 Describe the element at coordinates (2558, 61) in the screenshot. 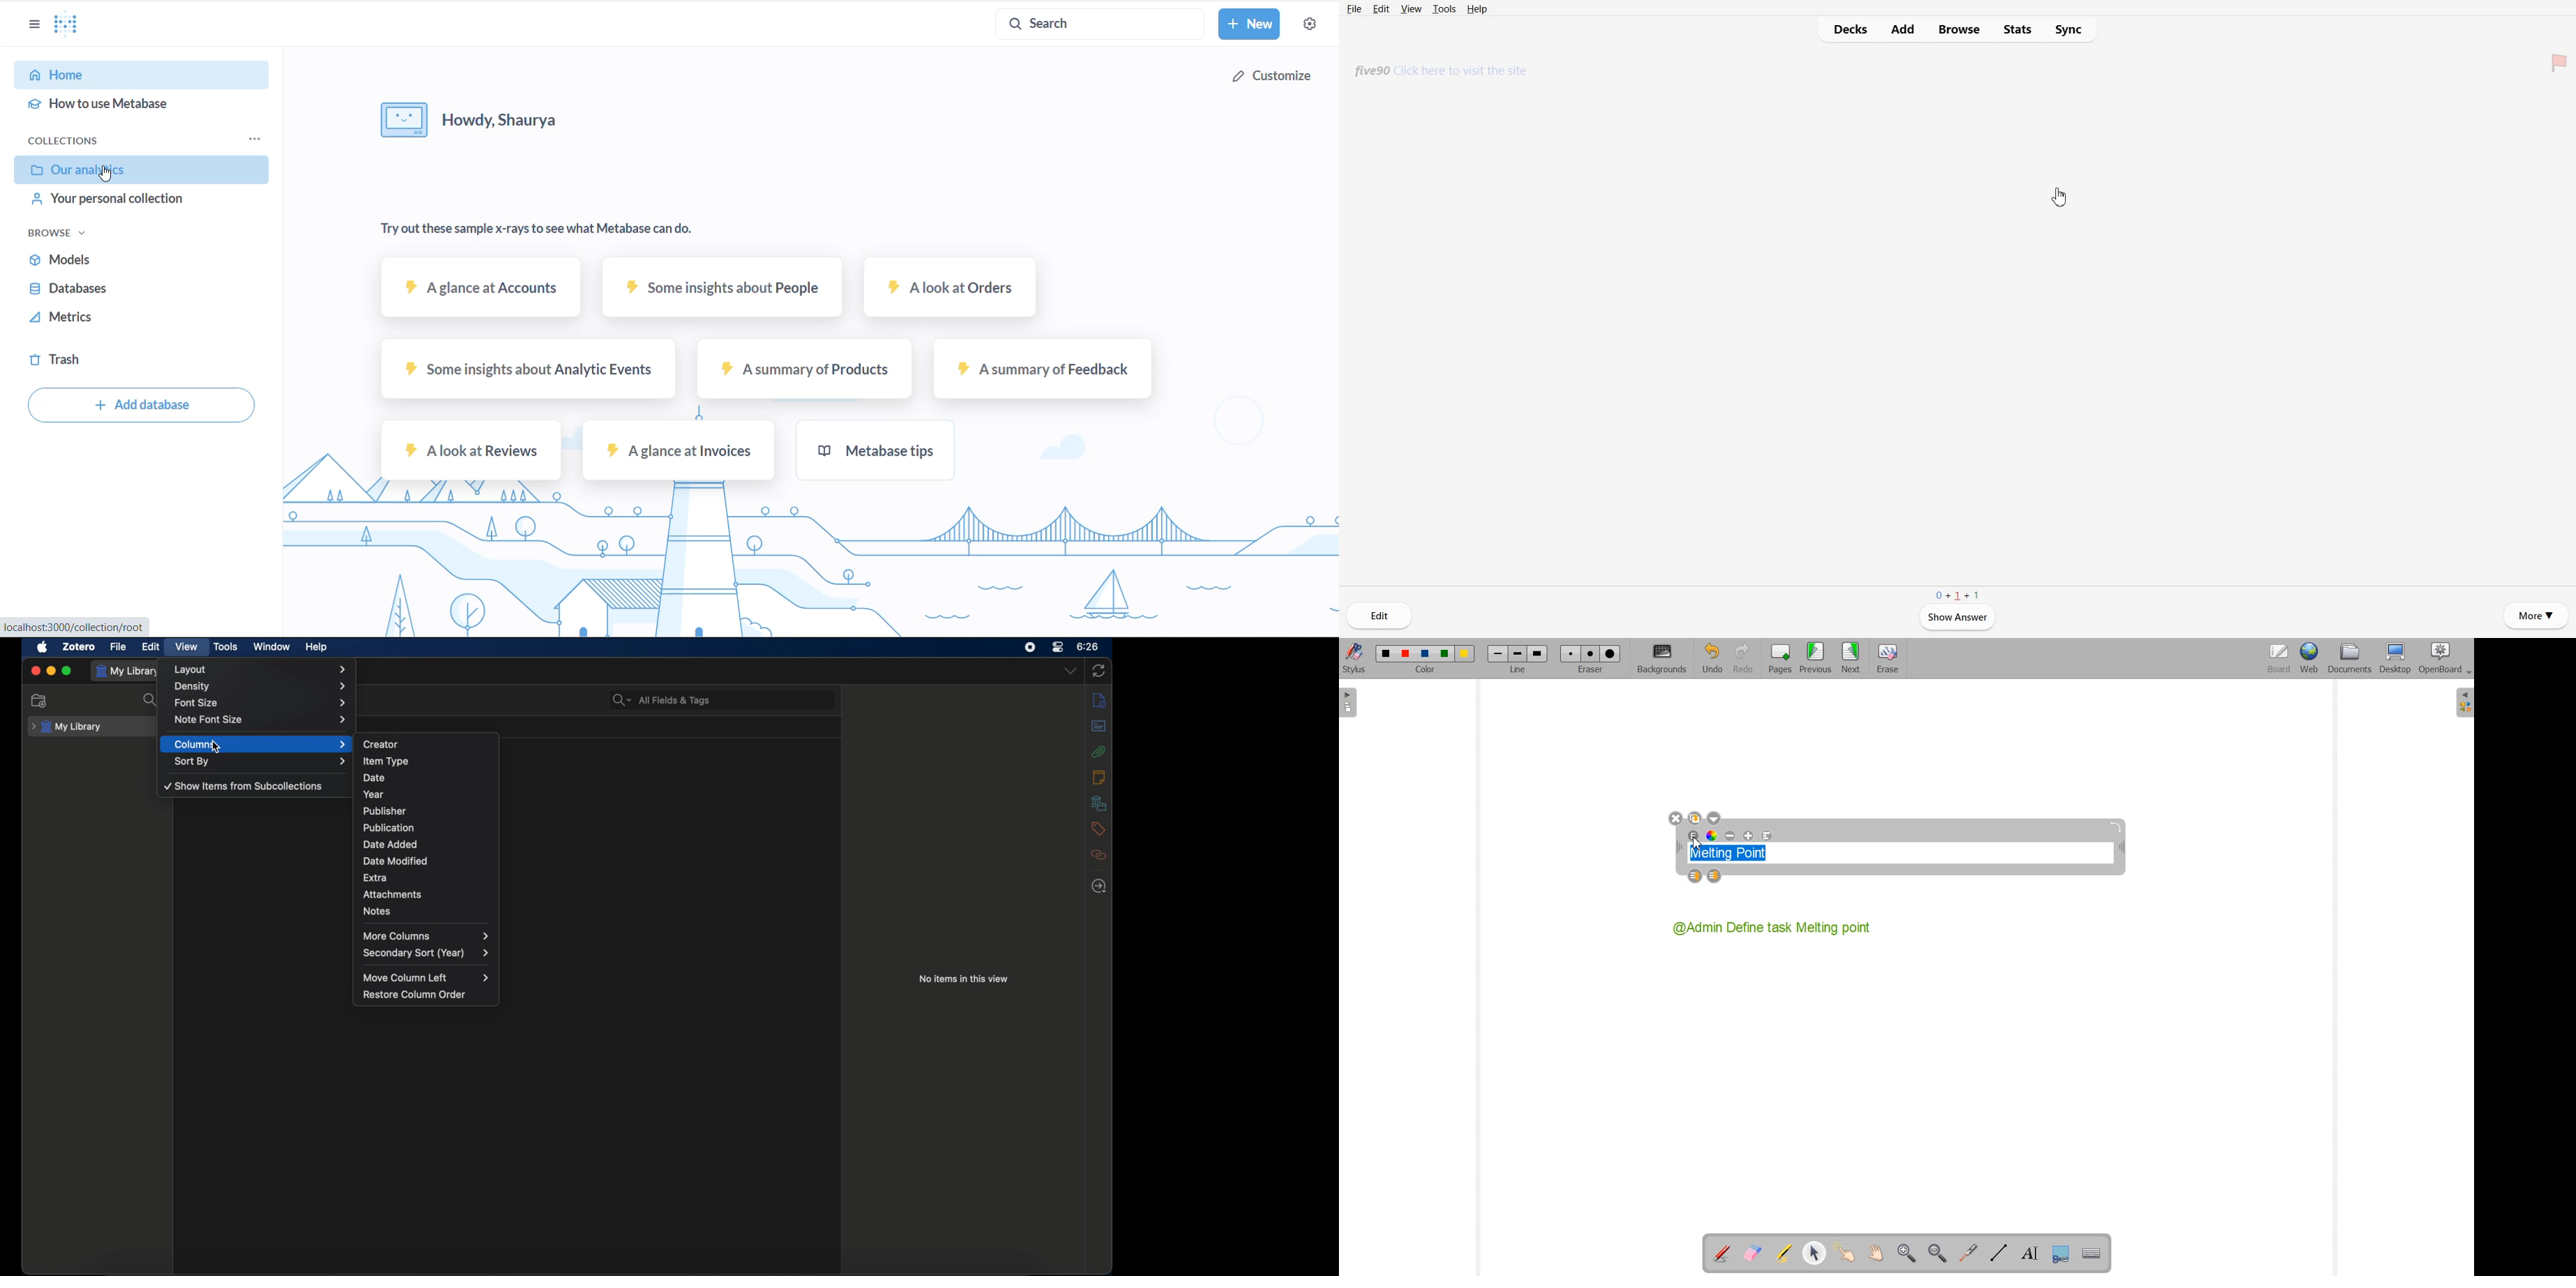

I see `Flag` at that location.